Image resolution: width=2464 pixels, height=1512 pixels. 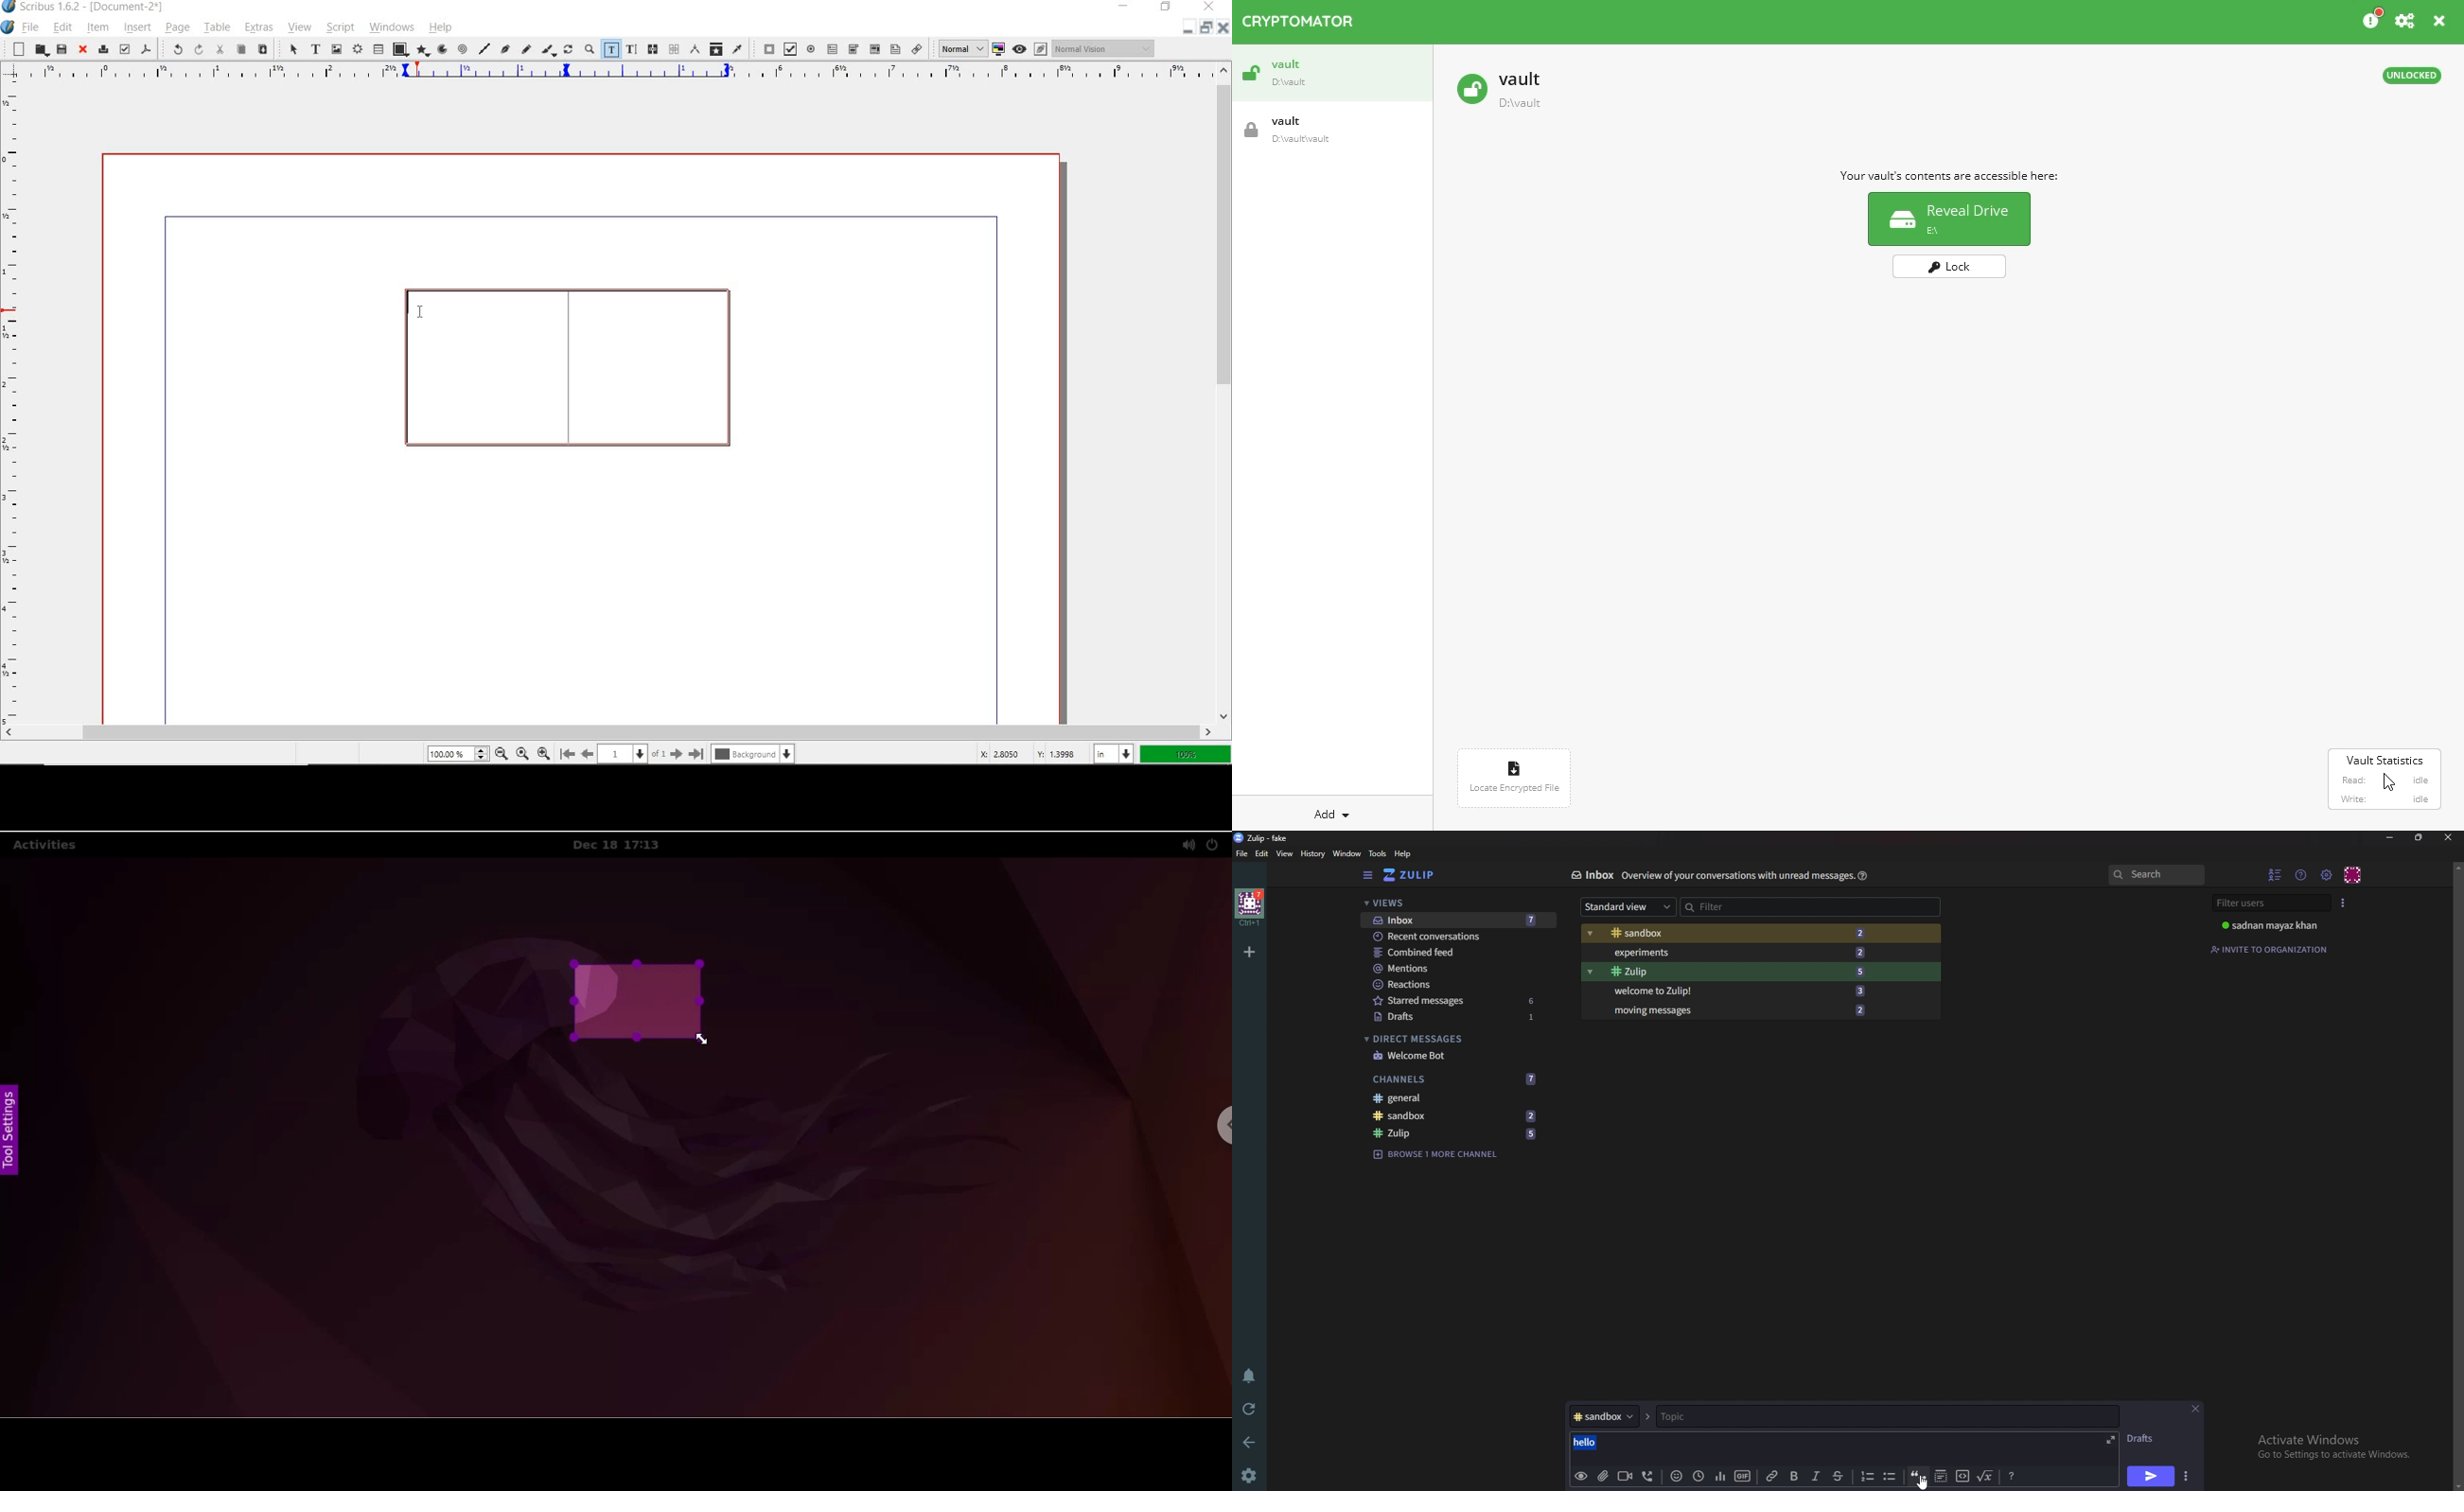 What do you see at coordinates (587, 753) in the screenshot?
I see `go back` at bounding box center [587, 753].